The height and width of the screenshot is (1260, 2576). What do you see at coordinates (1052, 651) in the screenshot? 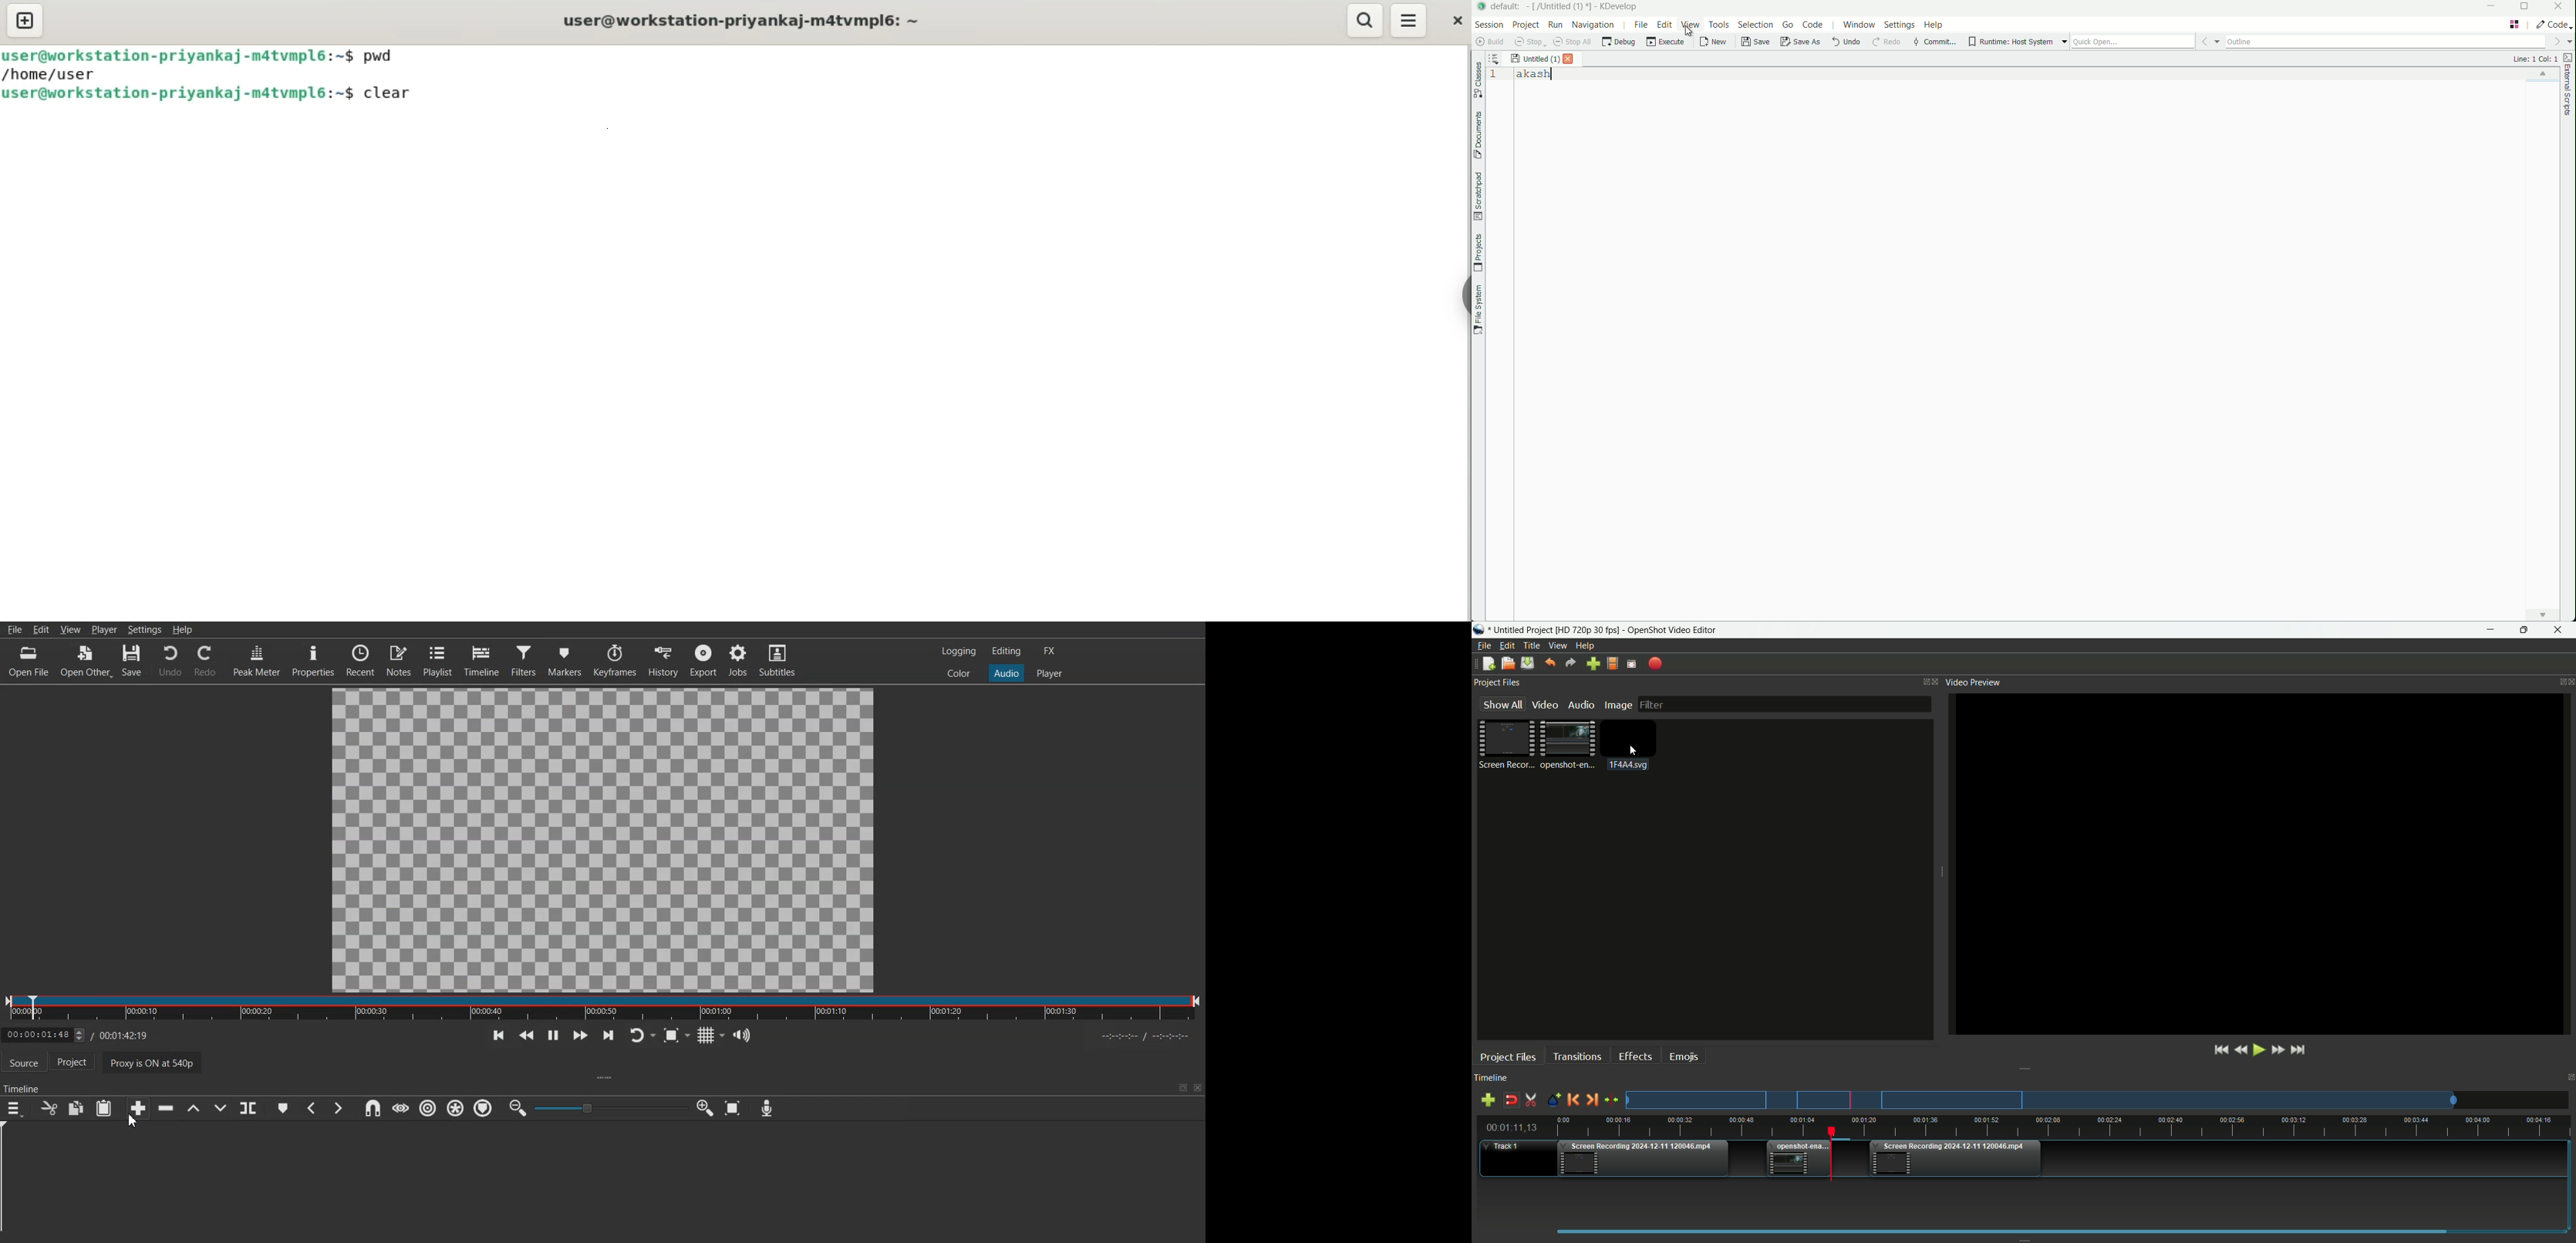
I see `Switch to the effect layout` at bounding box center [1052, 651].